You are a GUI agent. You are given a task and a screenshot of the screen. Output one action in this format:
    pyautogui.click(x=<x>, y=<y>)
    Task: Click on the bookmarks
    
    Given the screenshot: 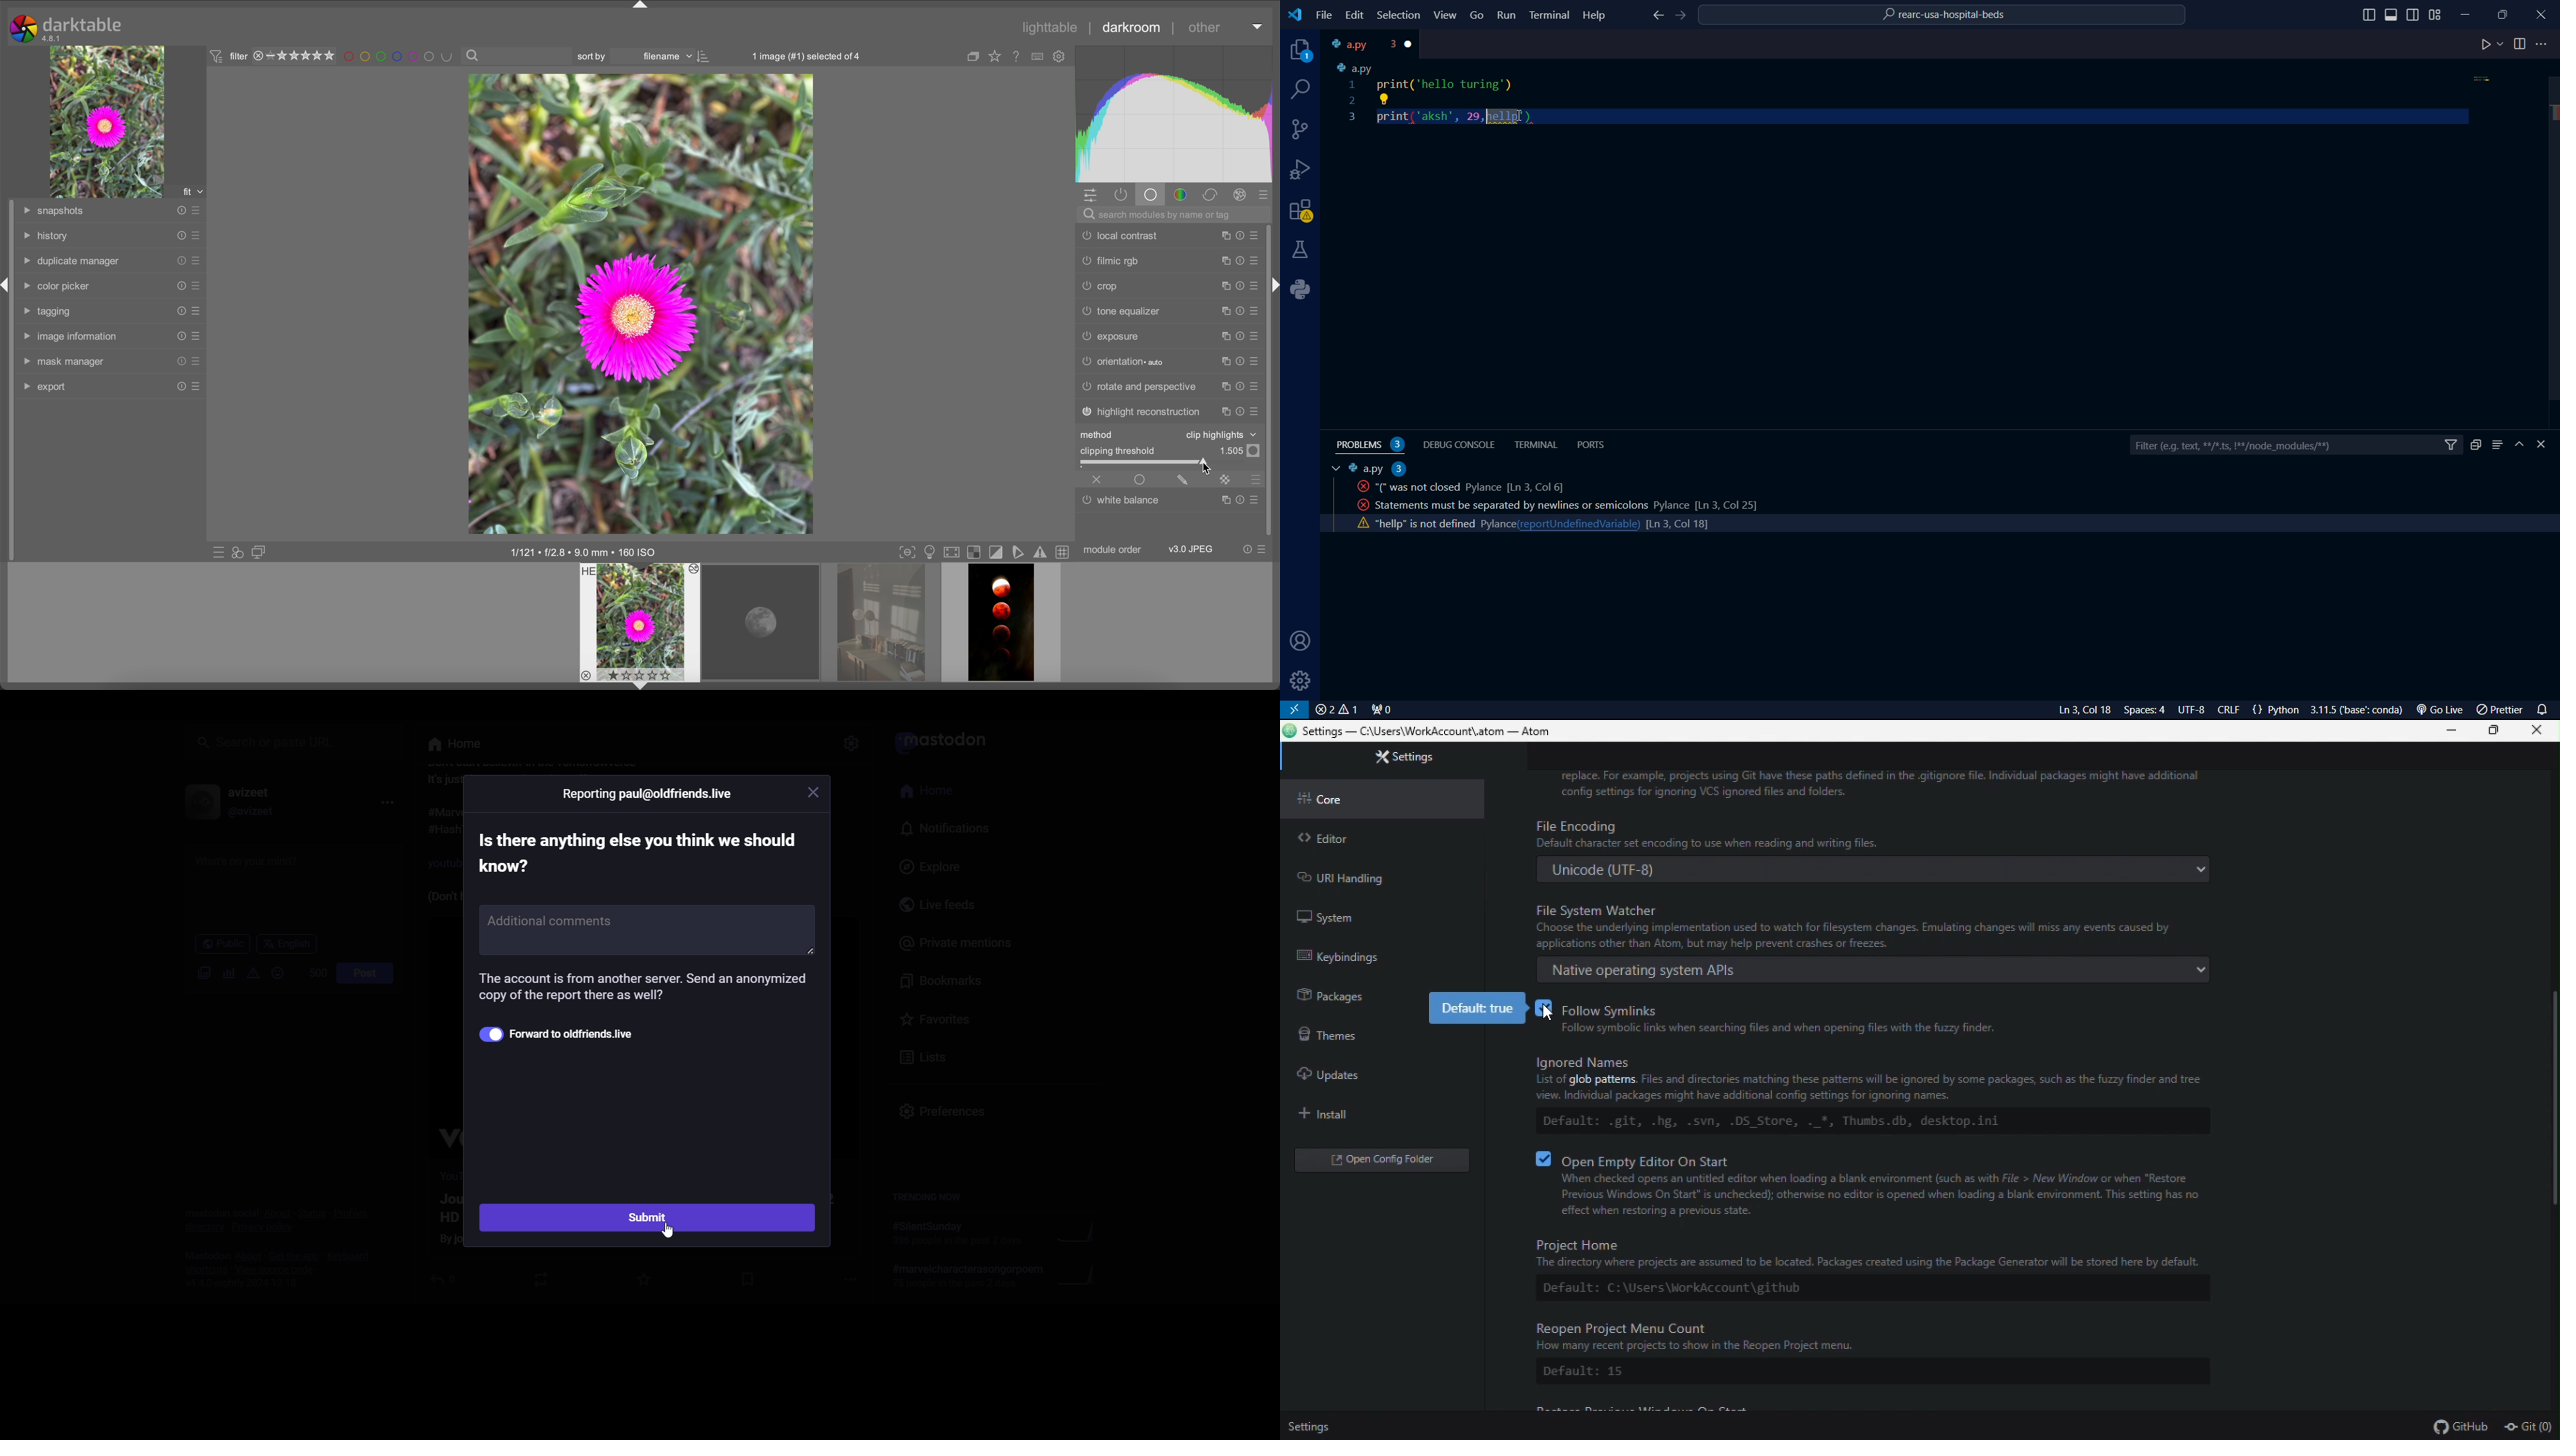 What is the action you would take?
    pyautogui.click(x=948, y=980)
    